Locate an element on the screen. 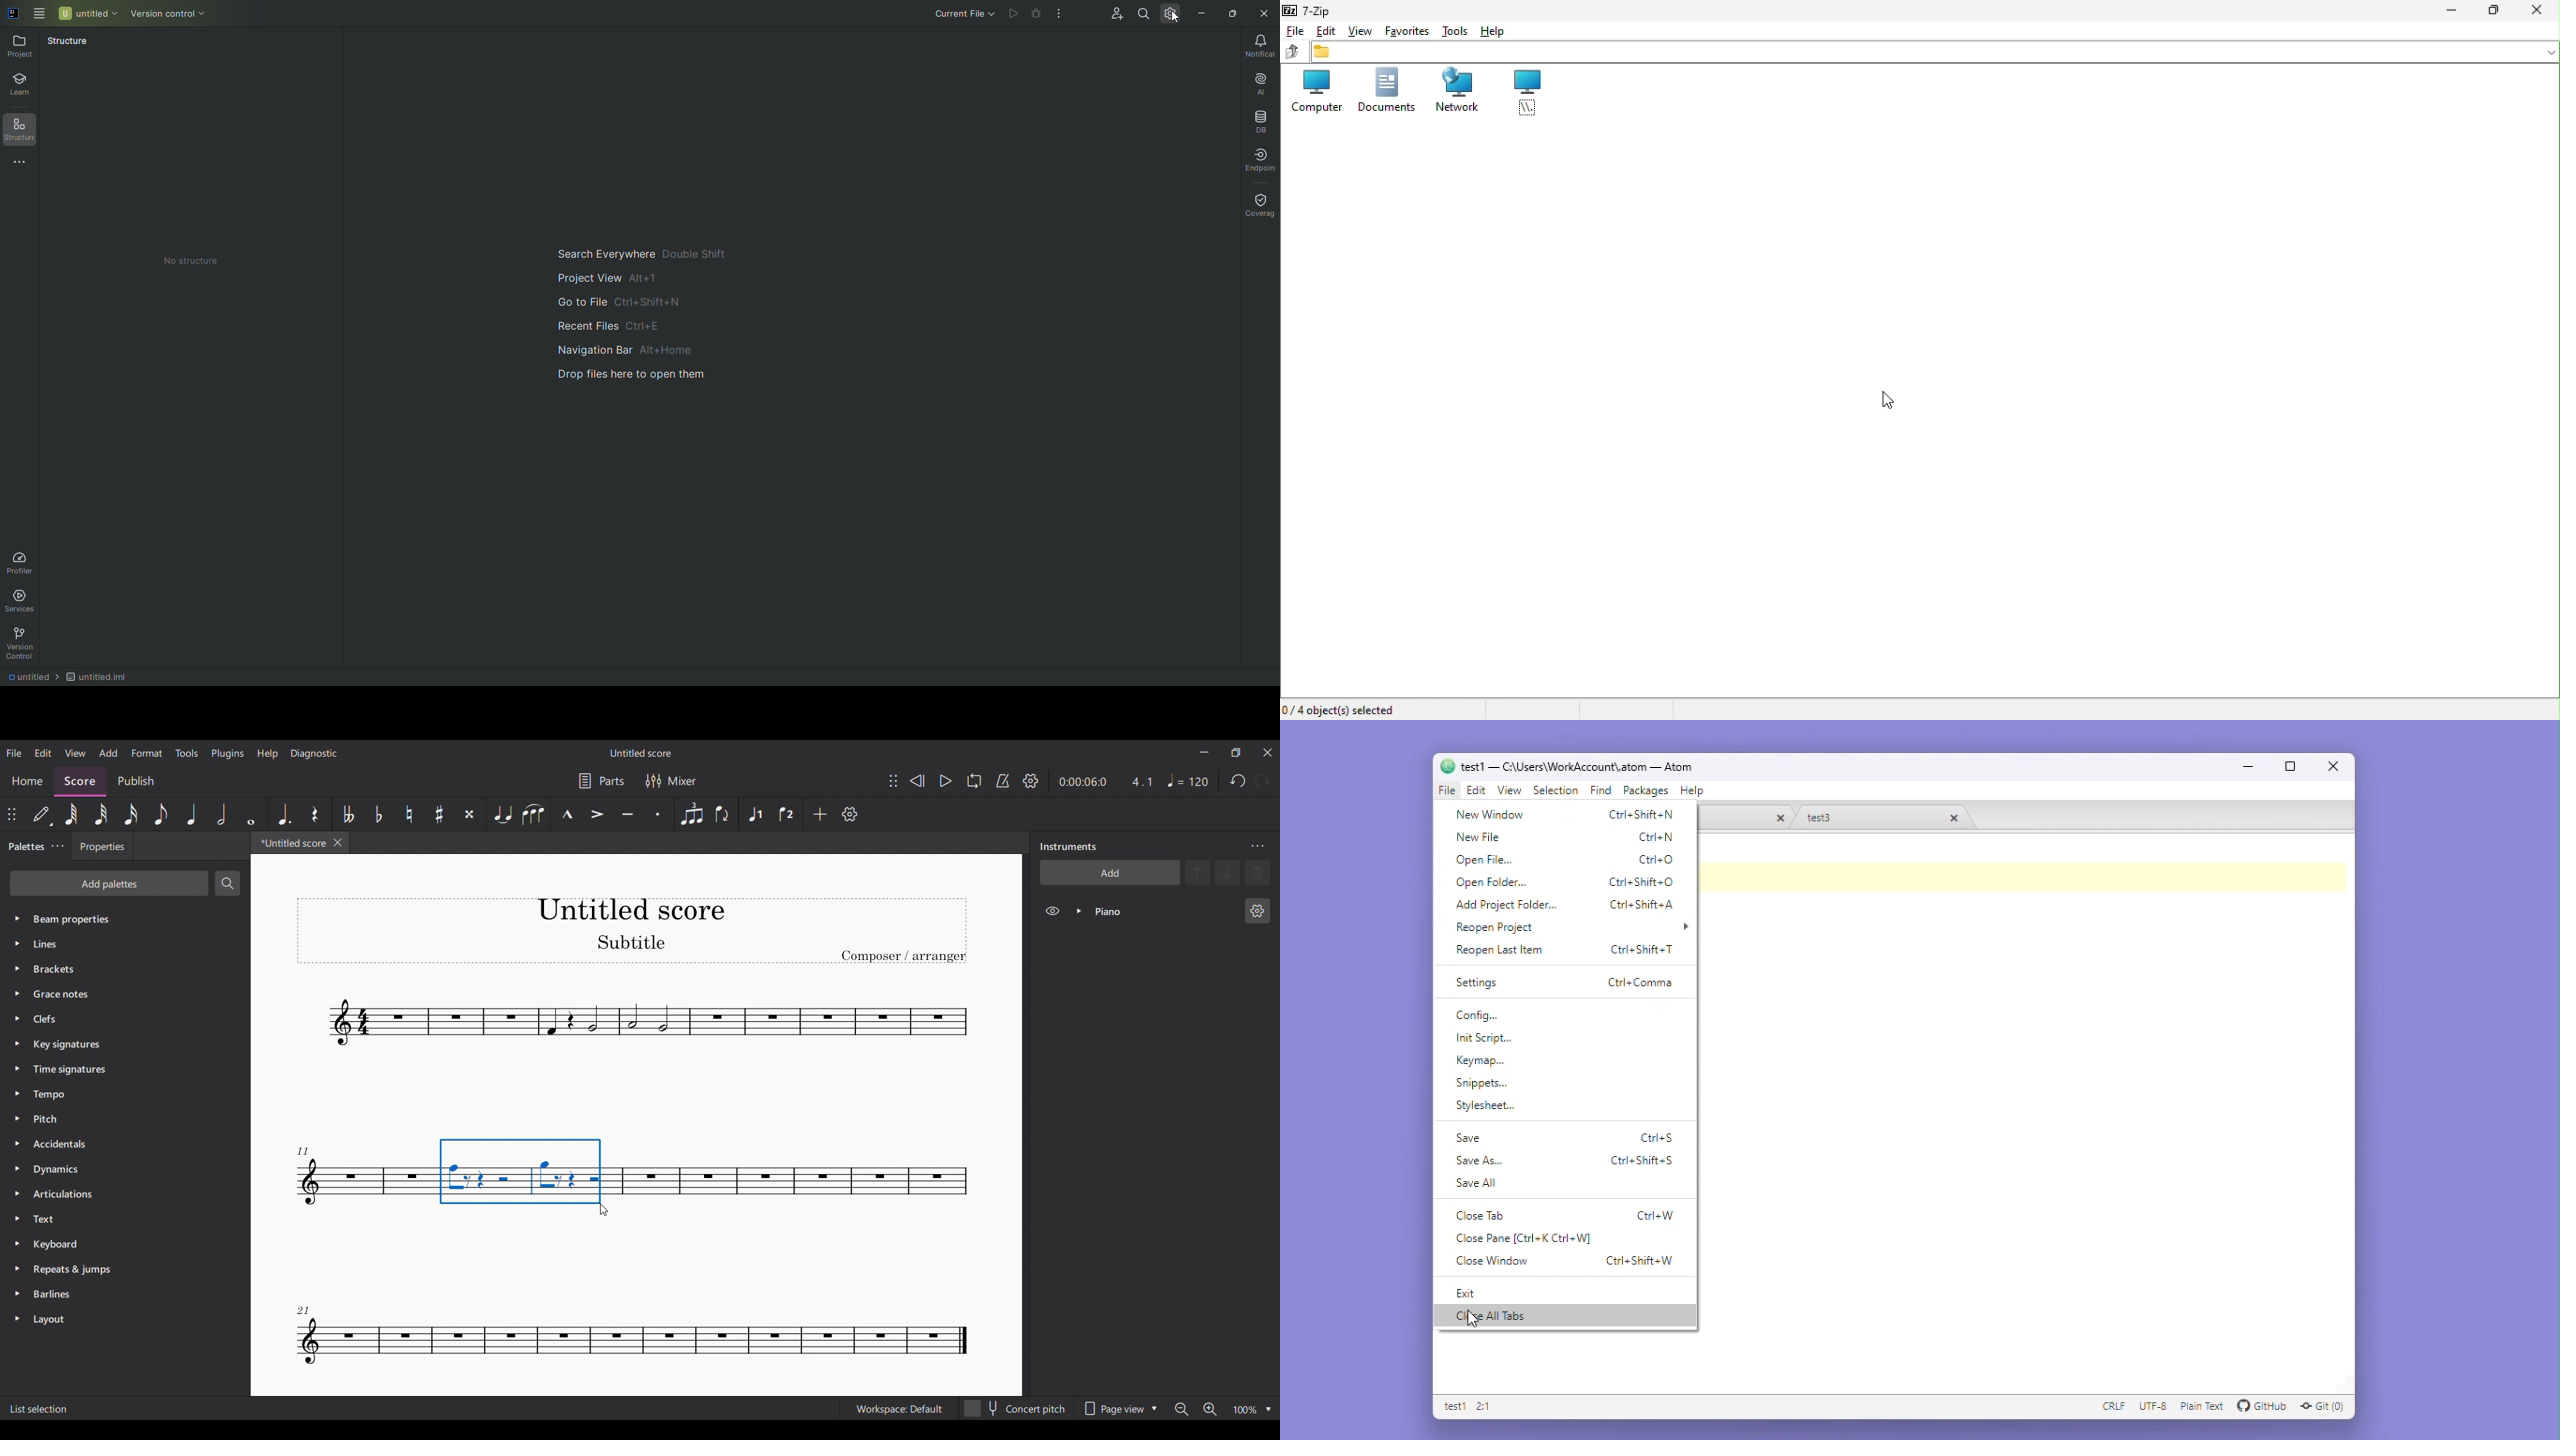 The image size is (2576, 1456). Minimize is located at coordinates (1205, 752).